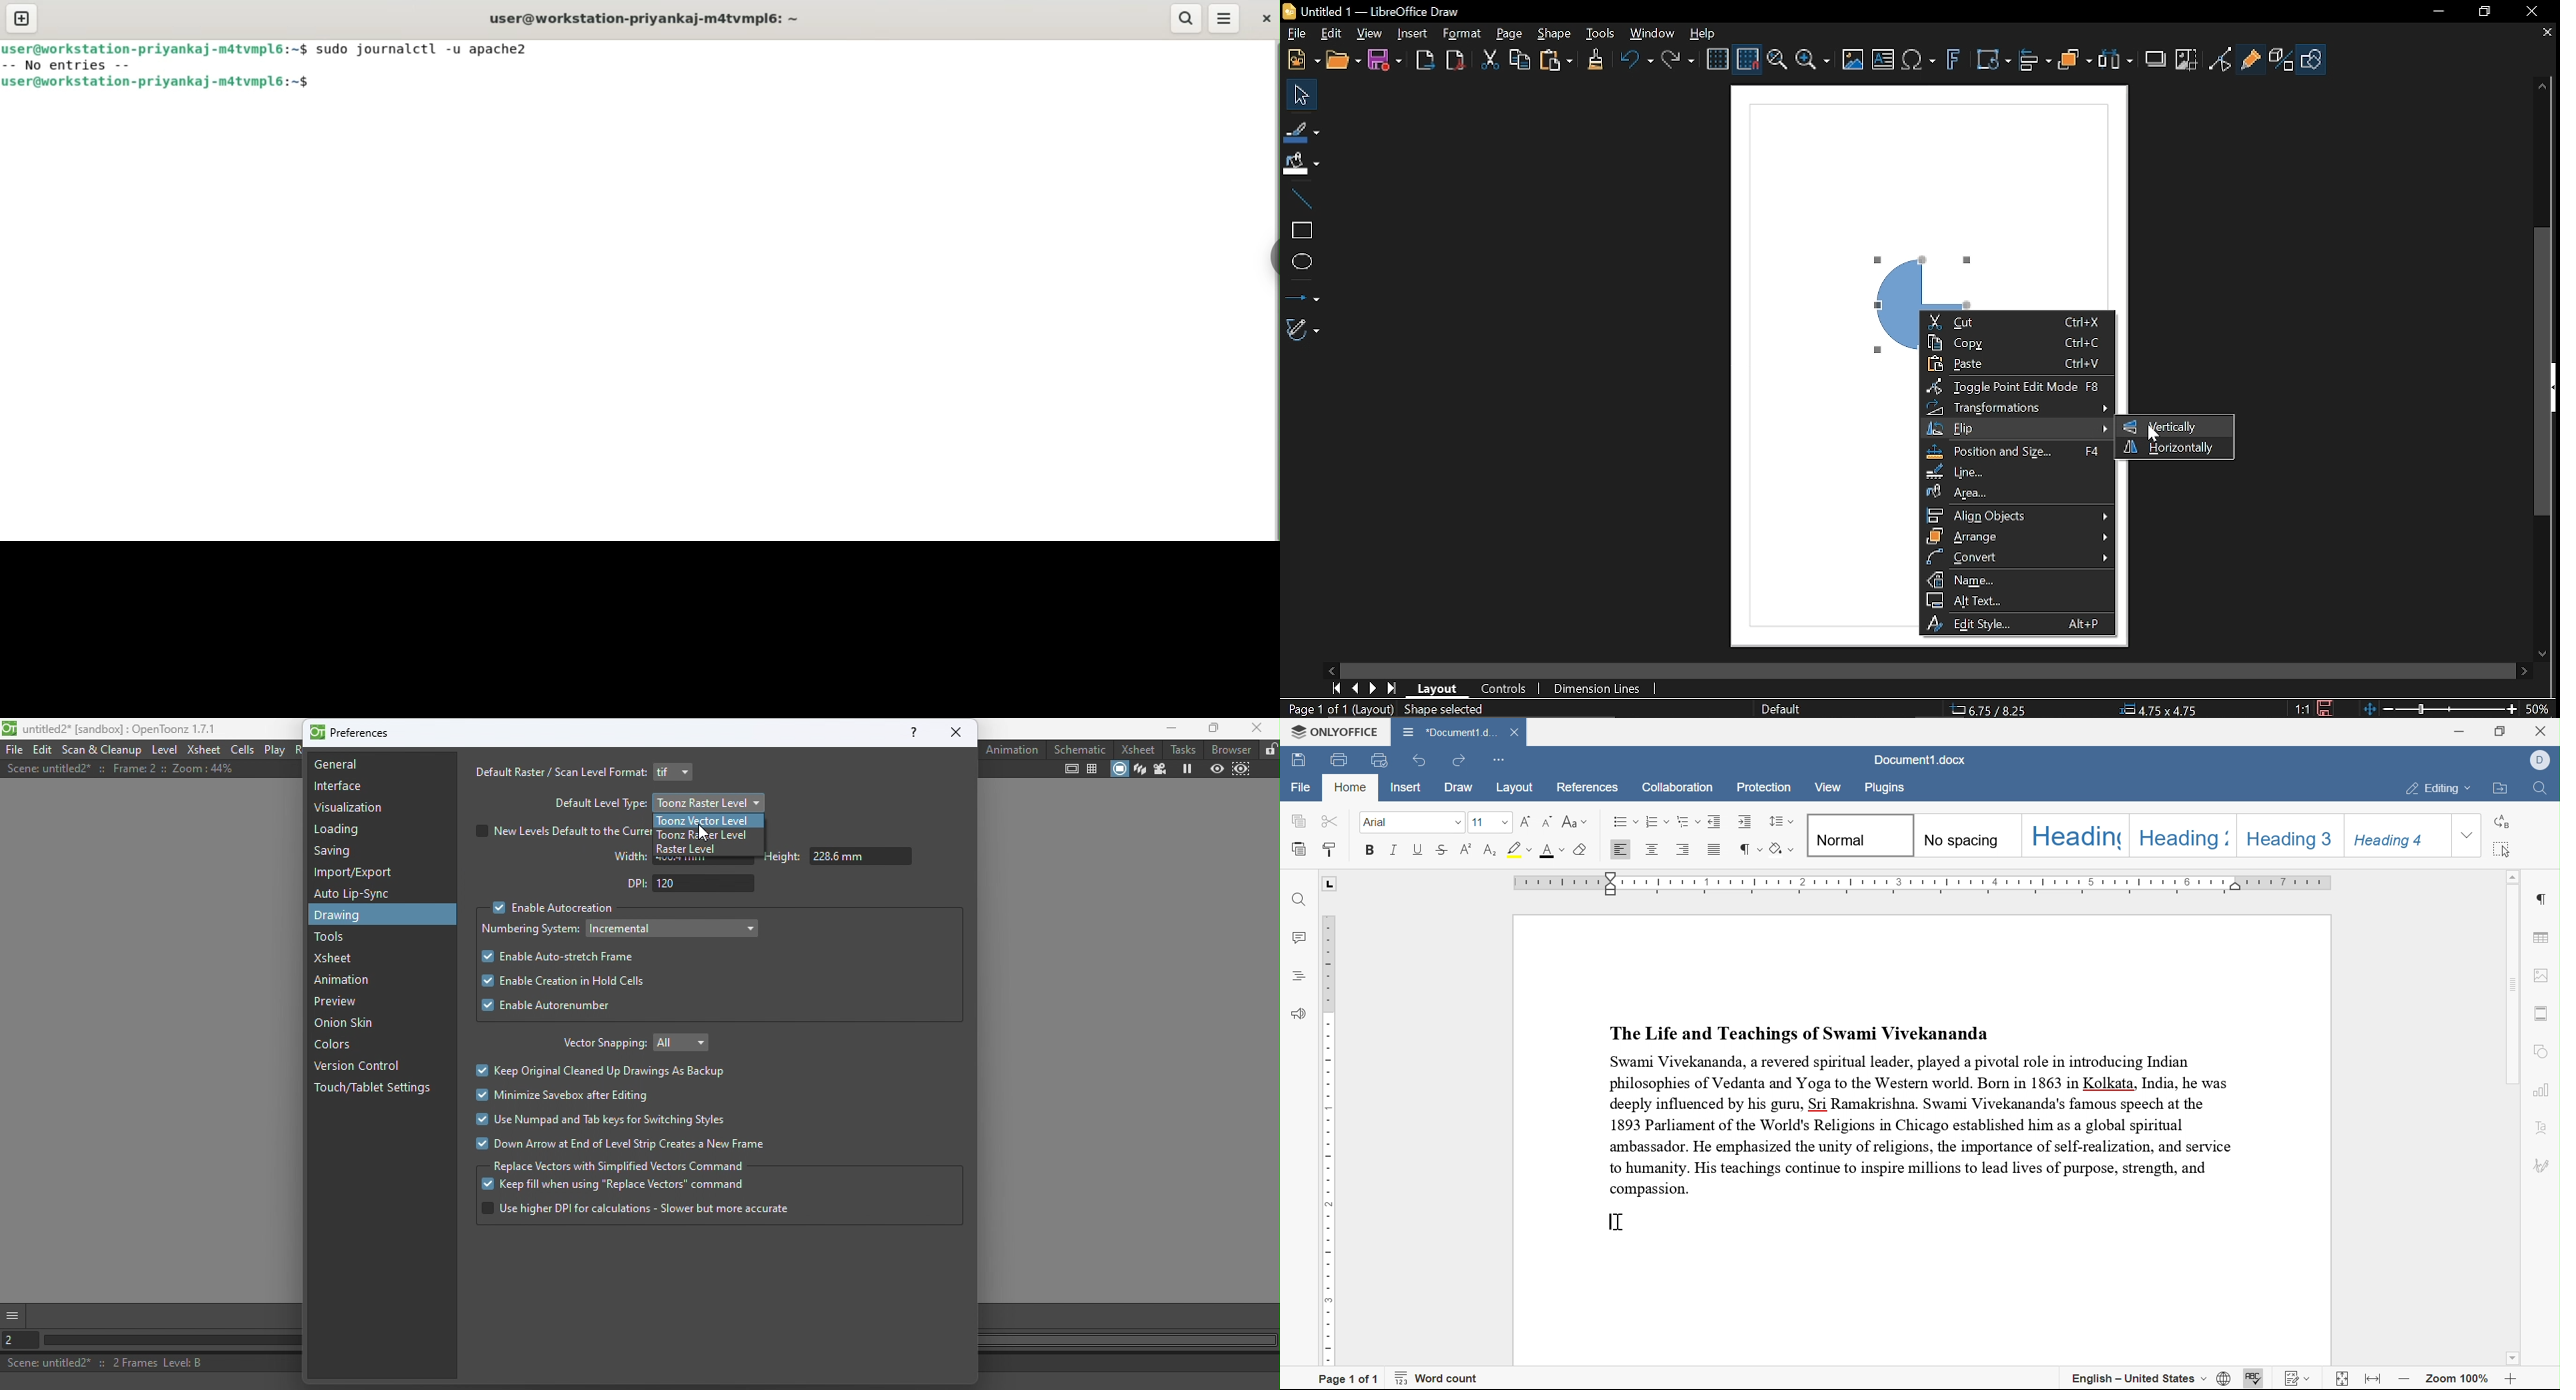 The width and height of the screenshot is (2576, 1400). I want to click on clear style, so click(1581, 849).